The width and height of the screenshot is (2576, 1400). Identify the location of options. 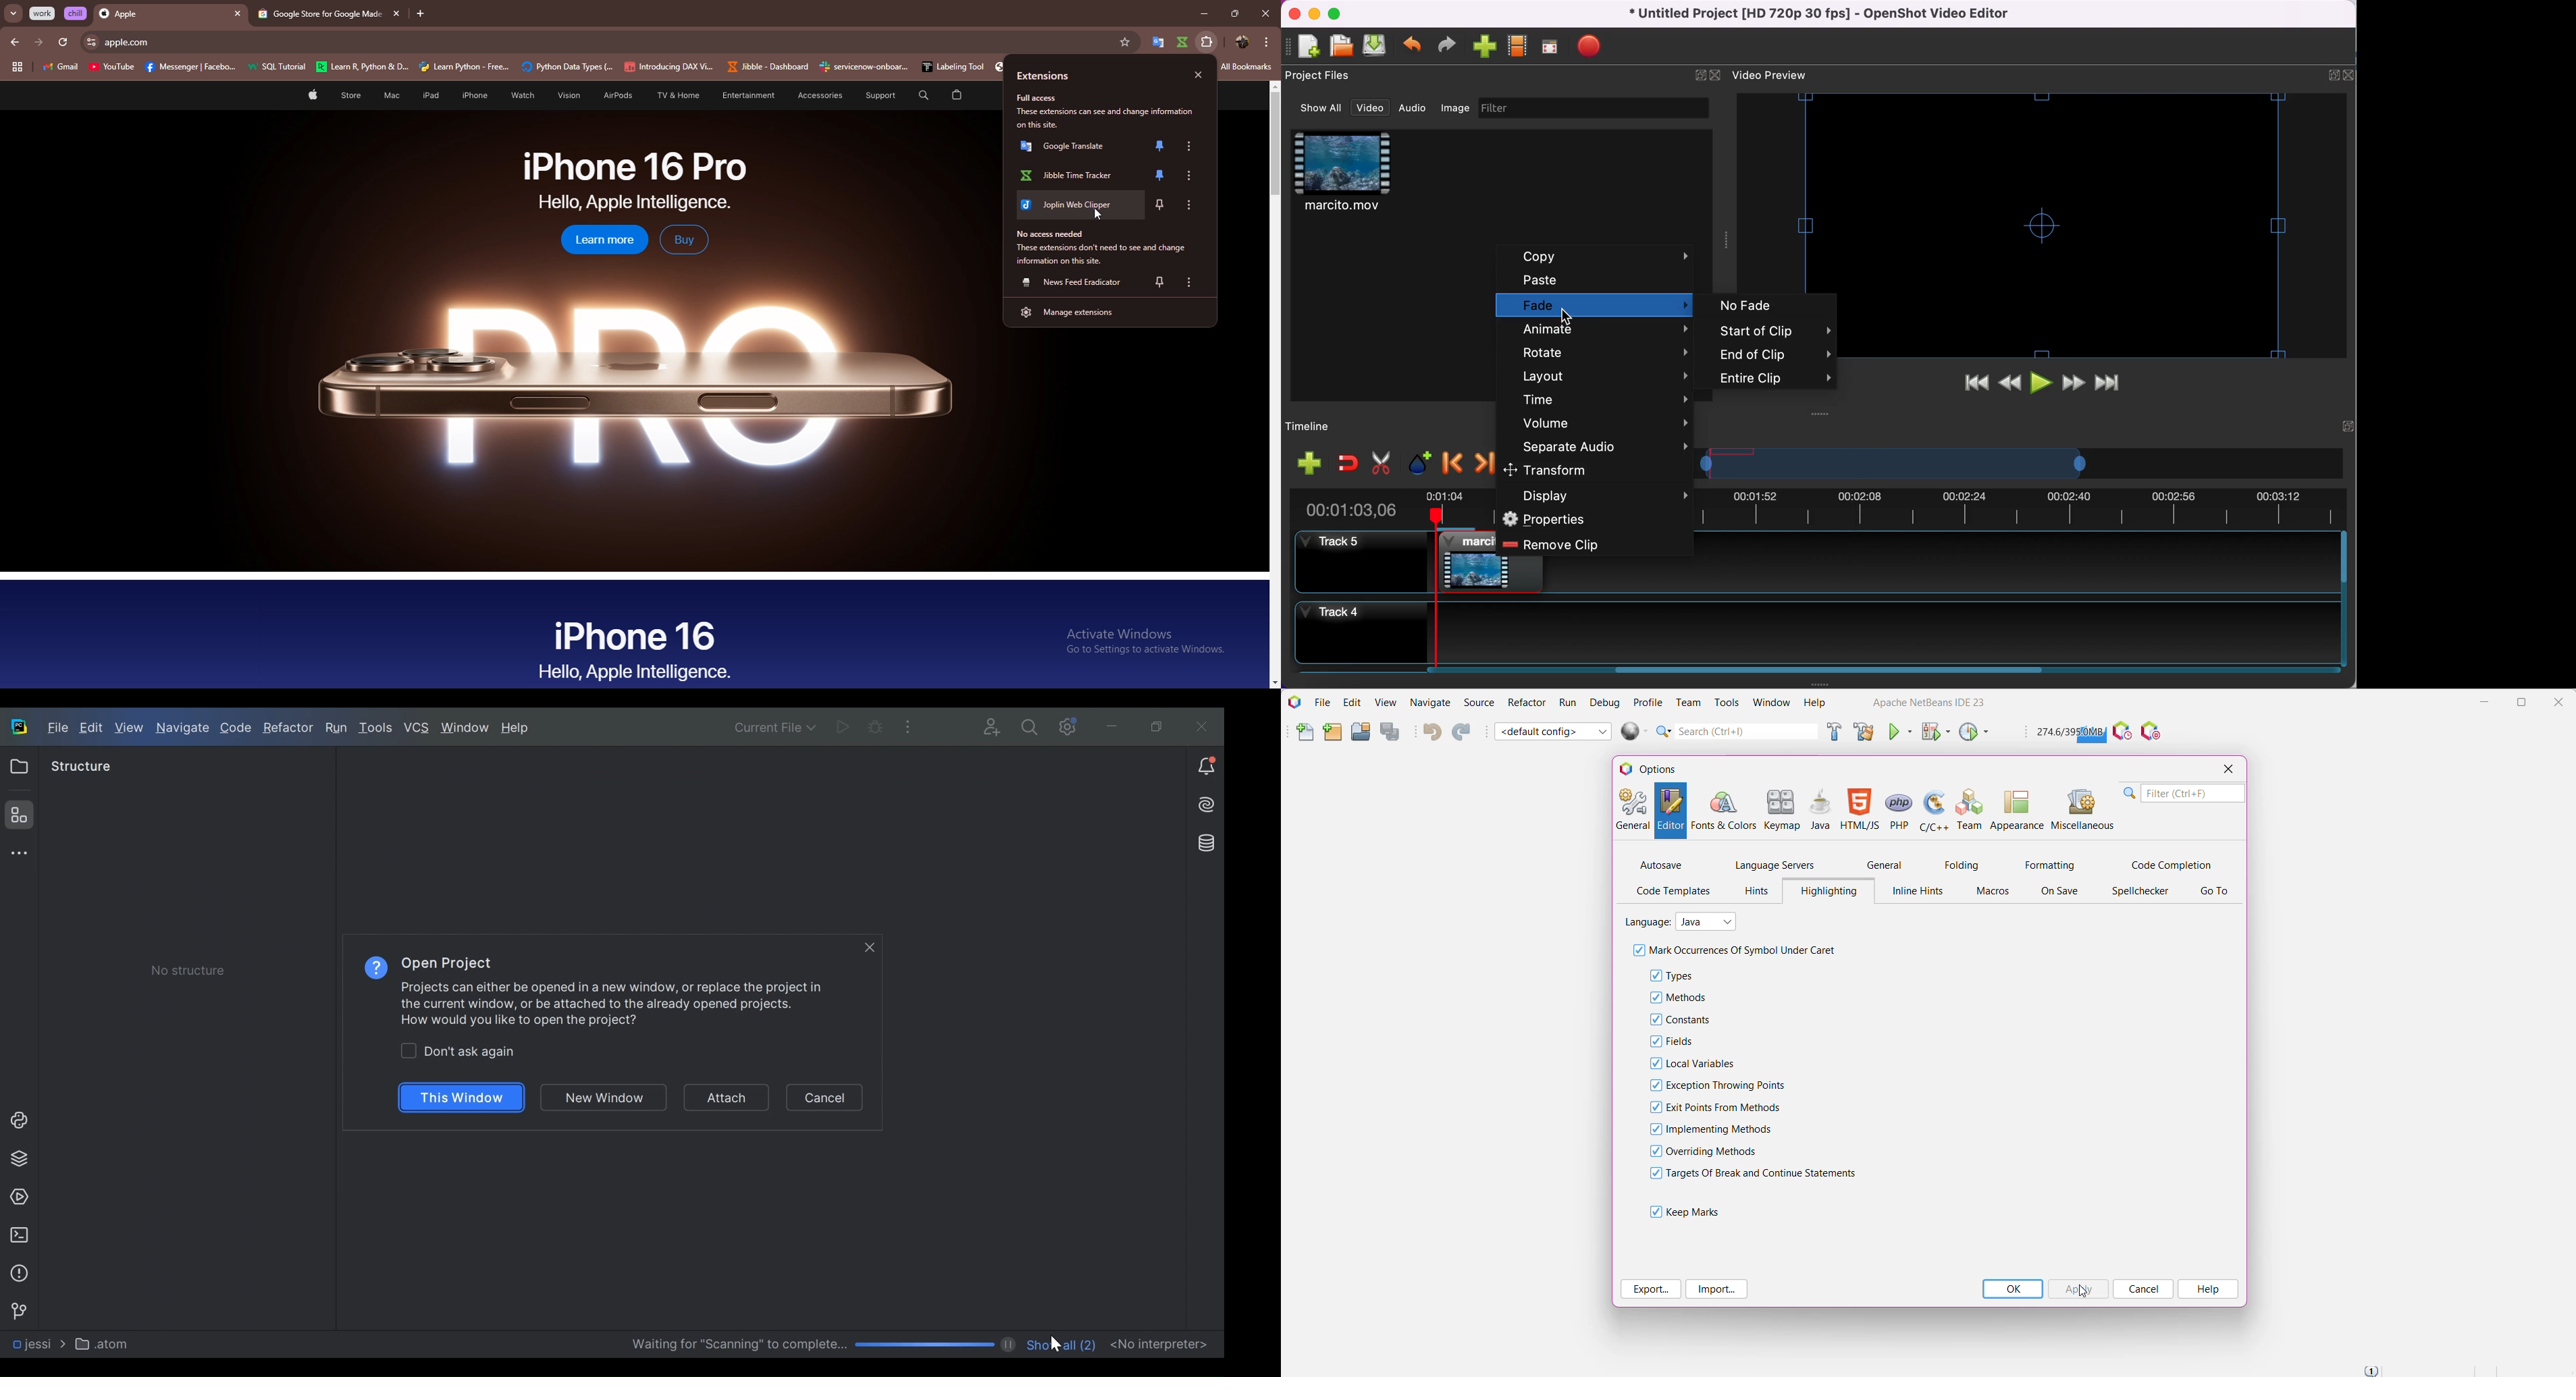
(1267, 41).